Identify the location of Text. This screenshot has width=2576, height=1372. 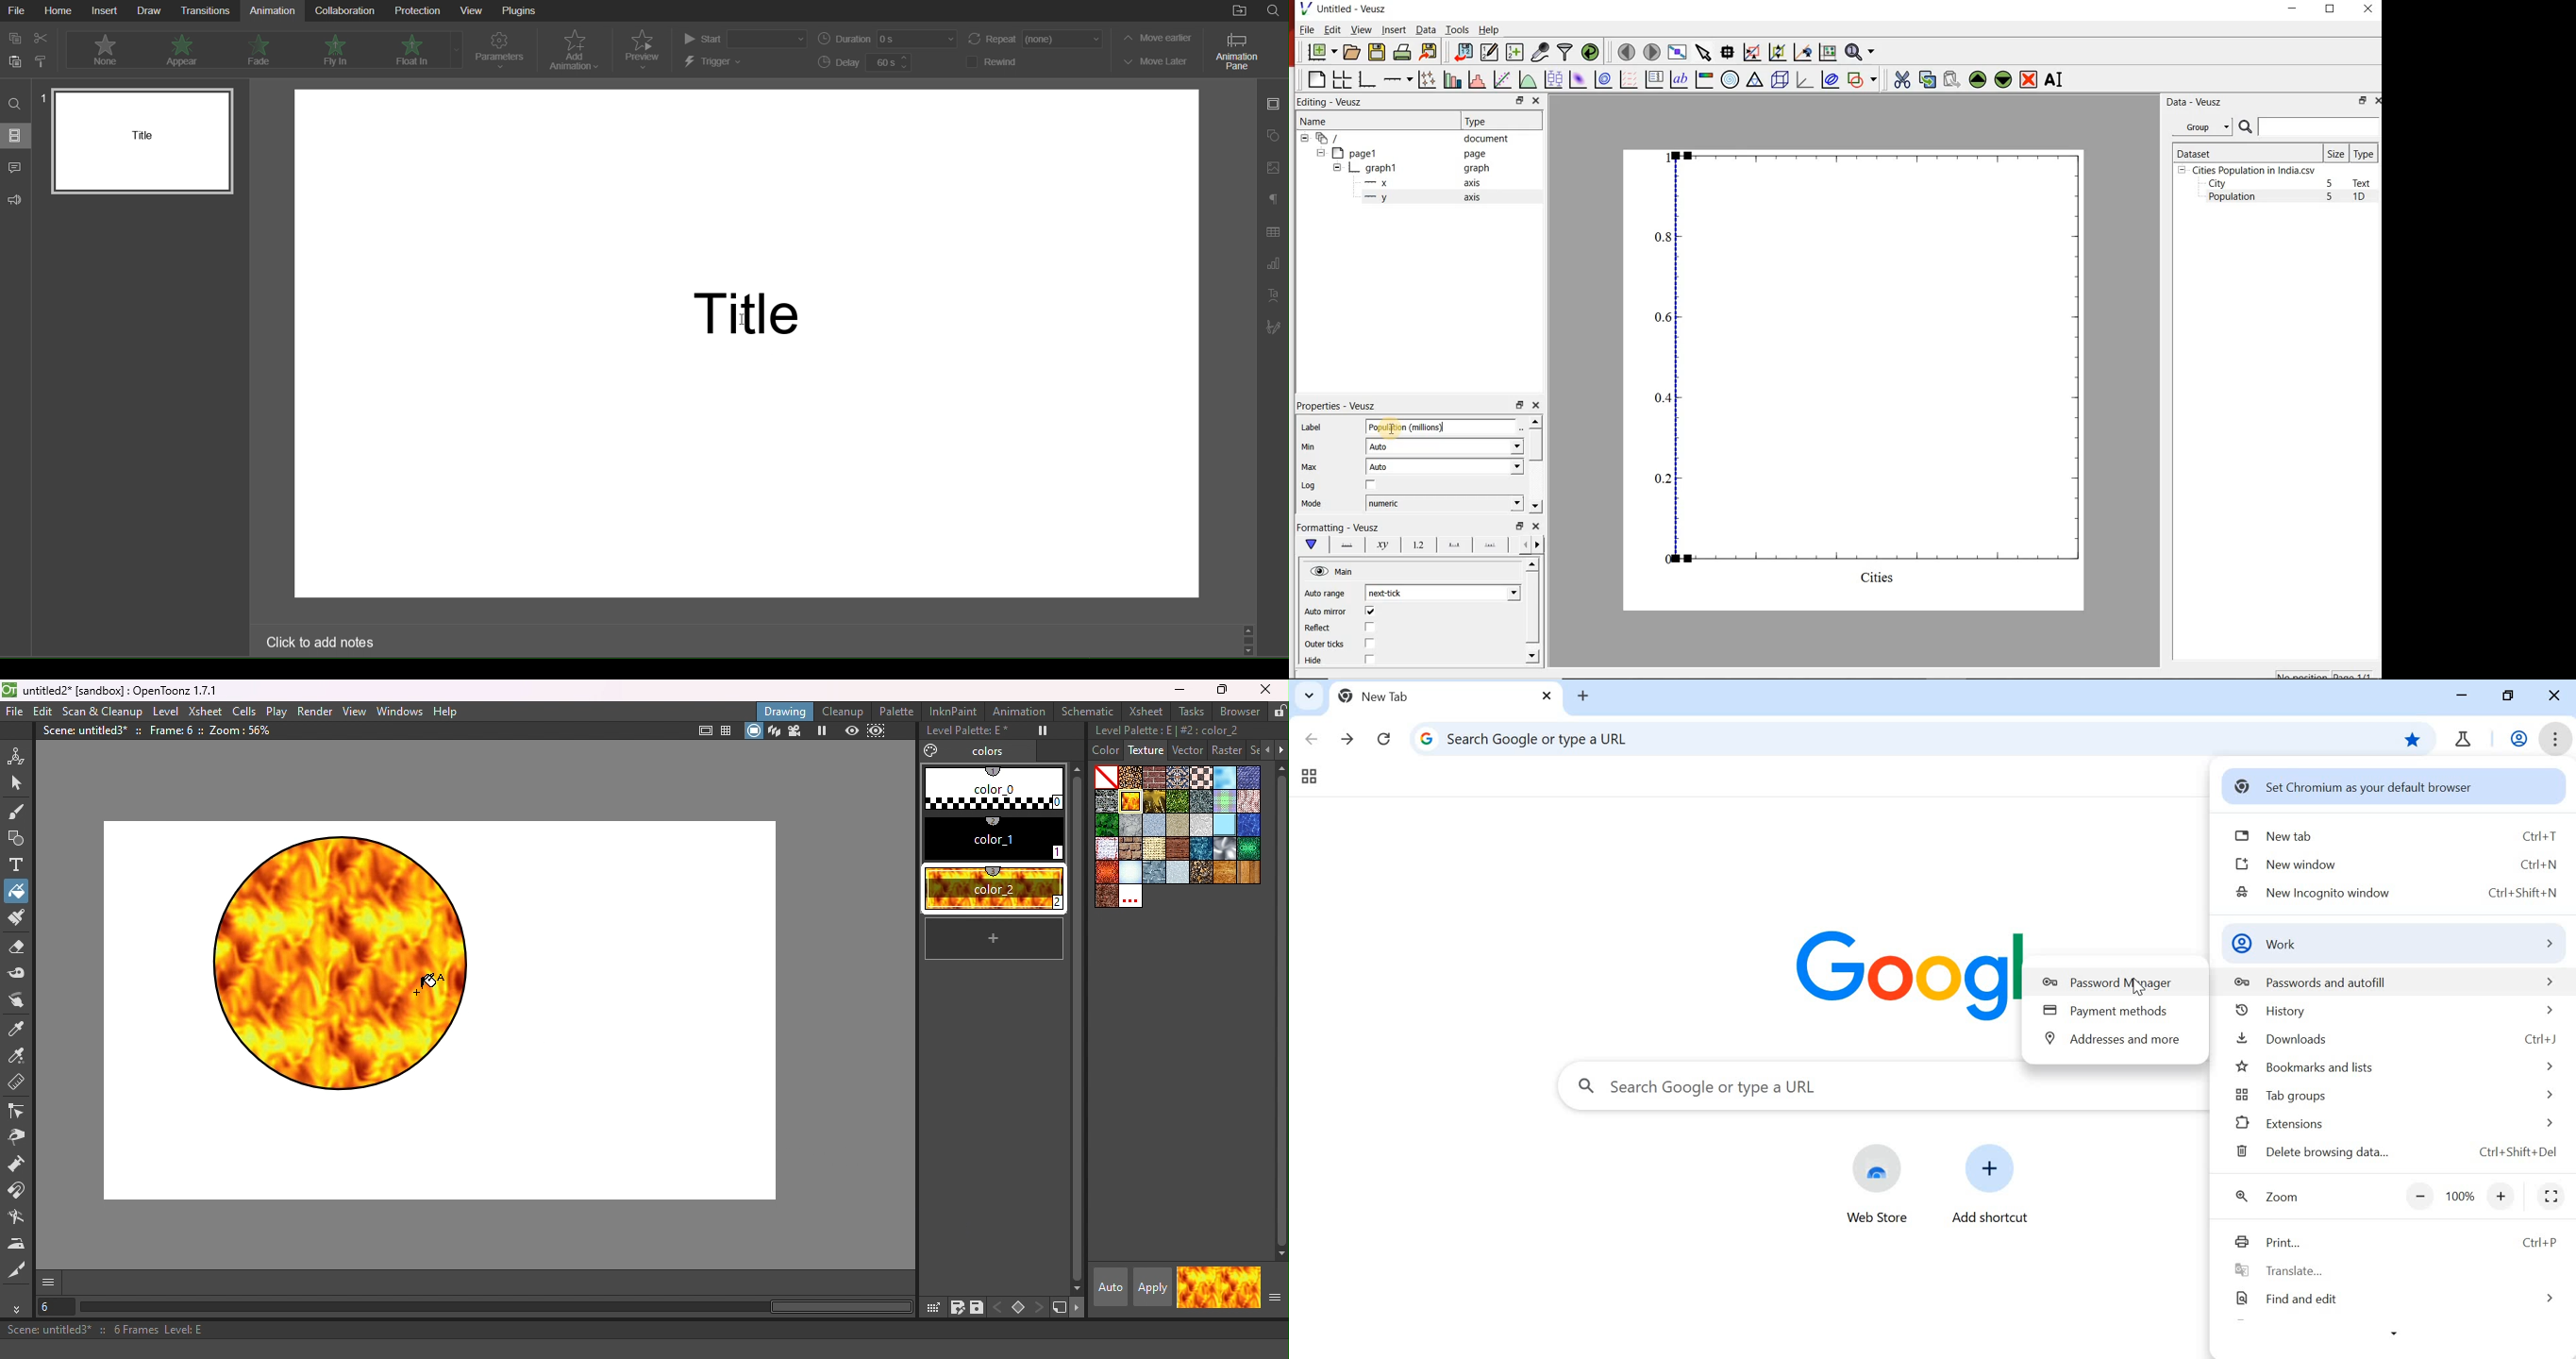
(2365, 183).